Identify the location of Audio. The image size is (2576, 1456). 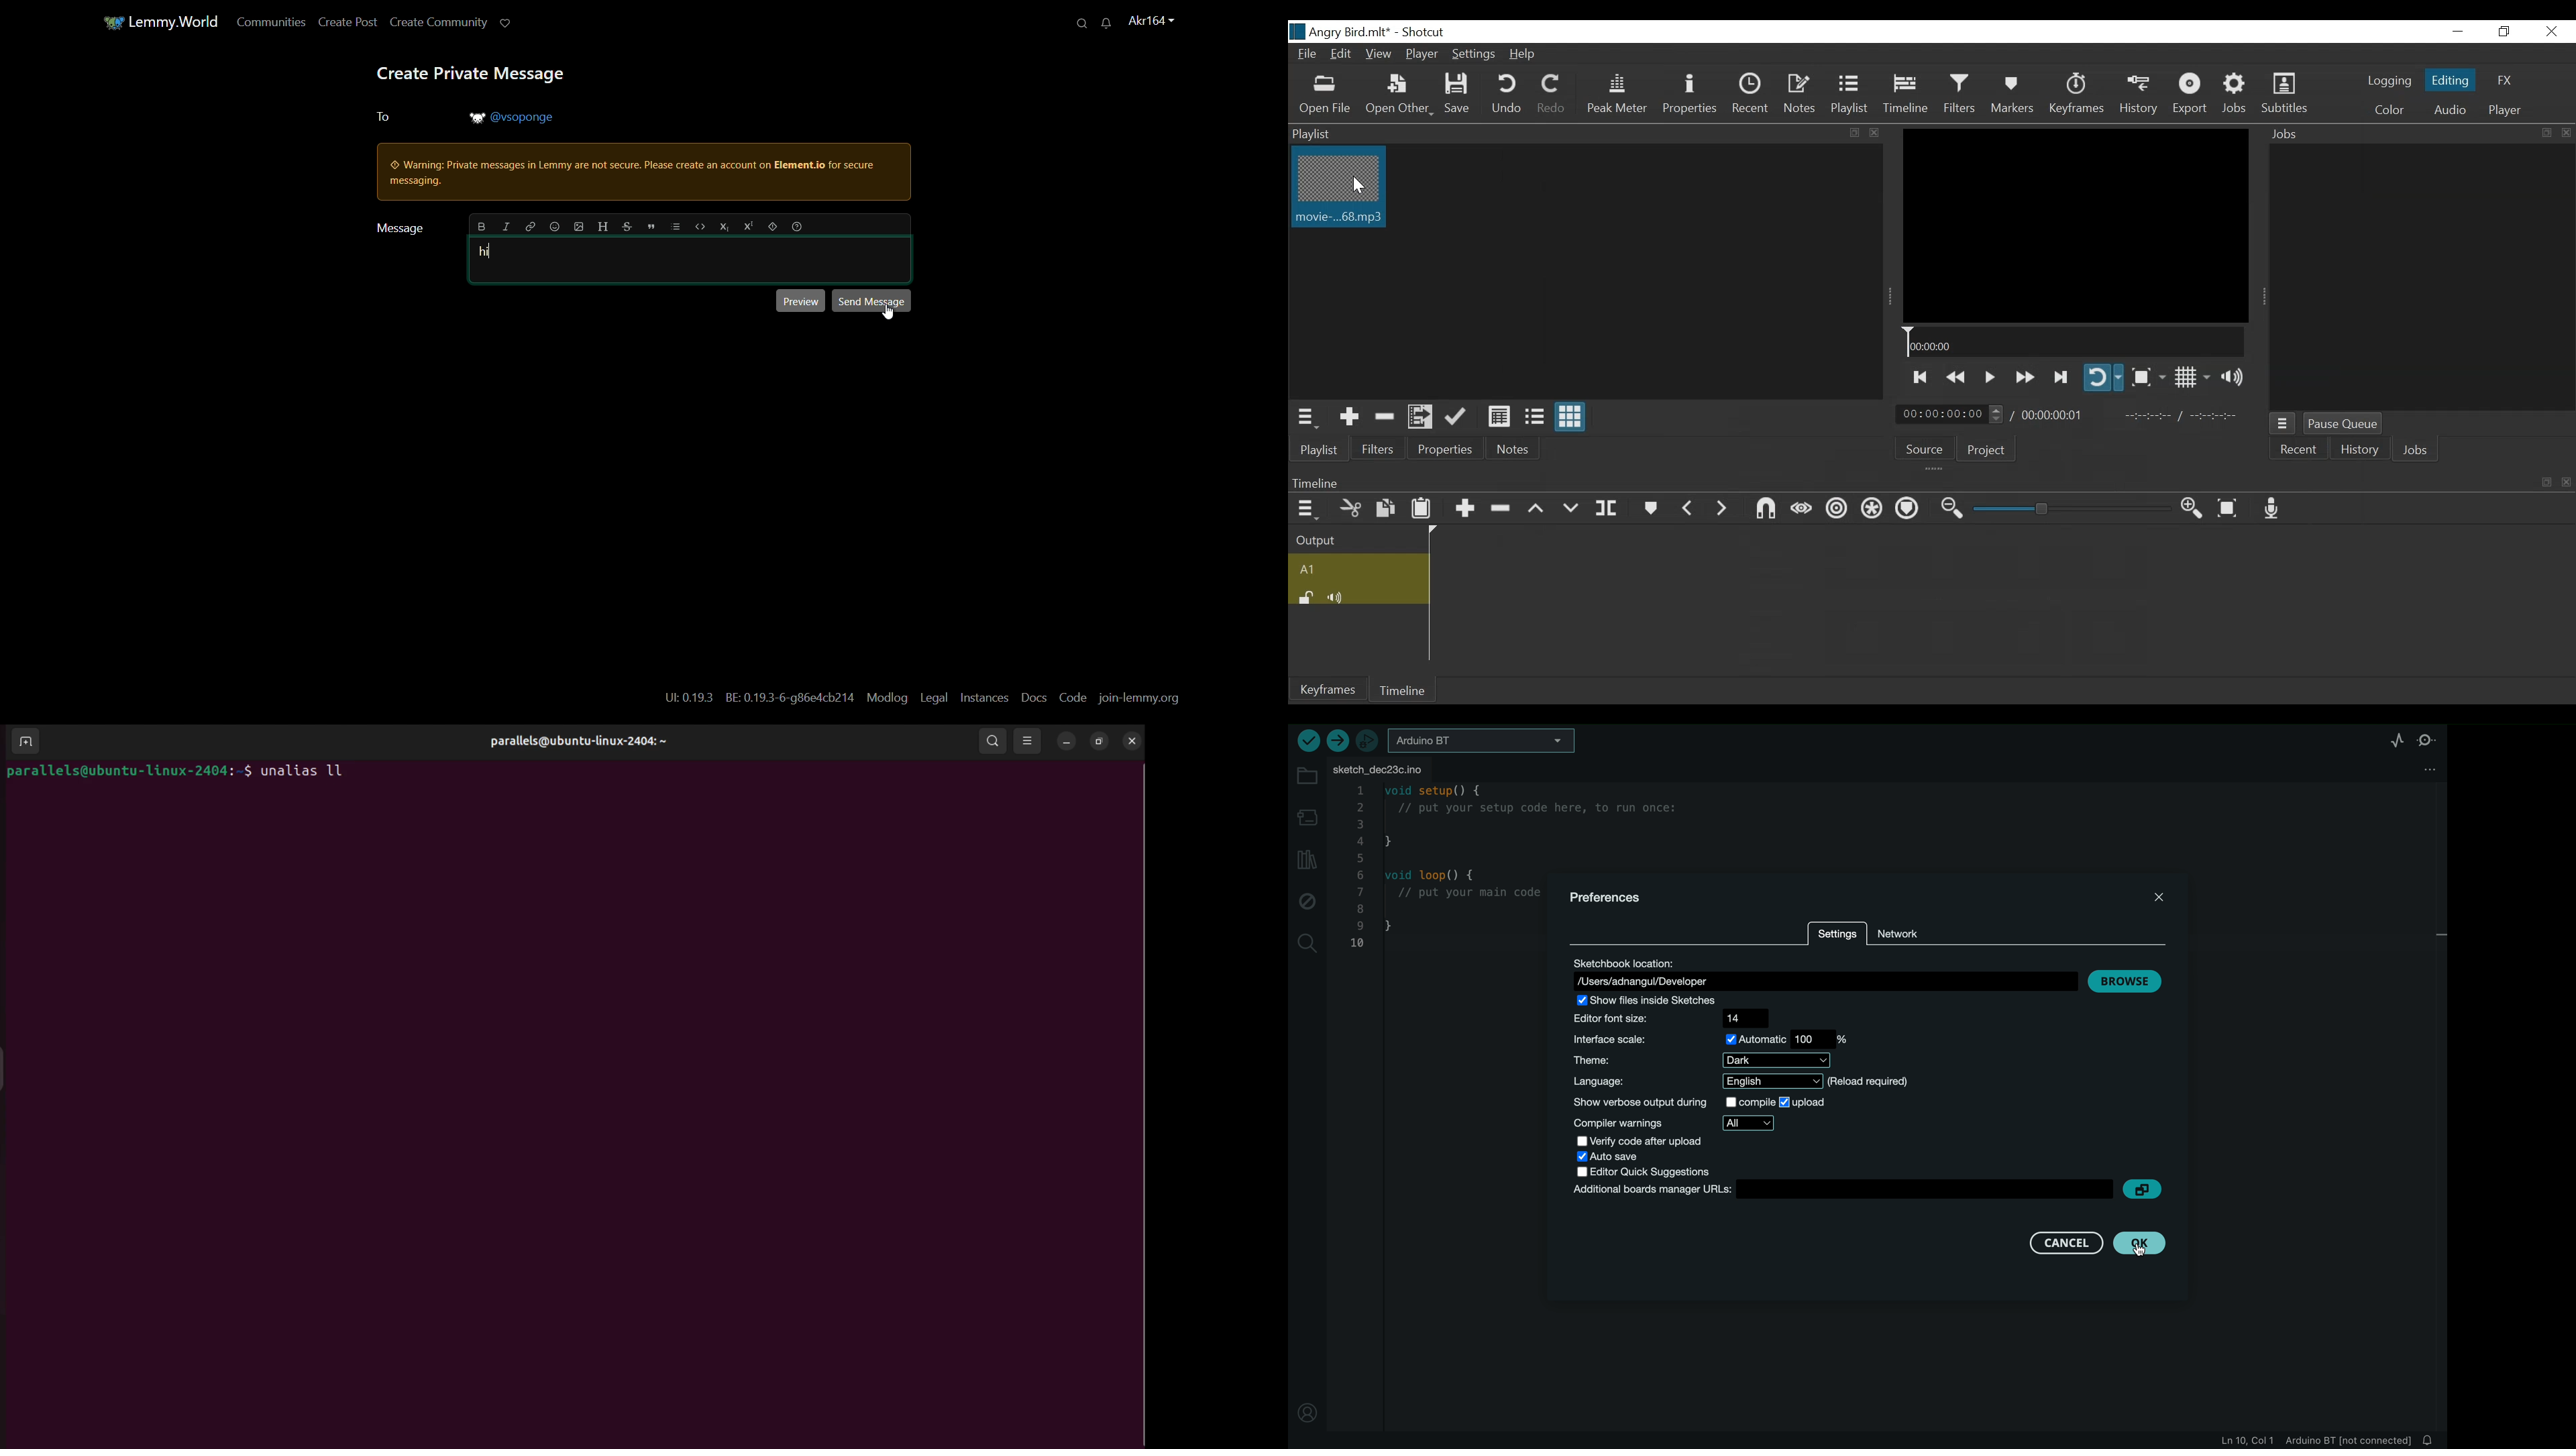
(2449, 109).